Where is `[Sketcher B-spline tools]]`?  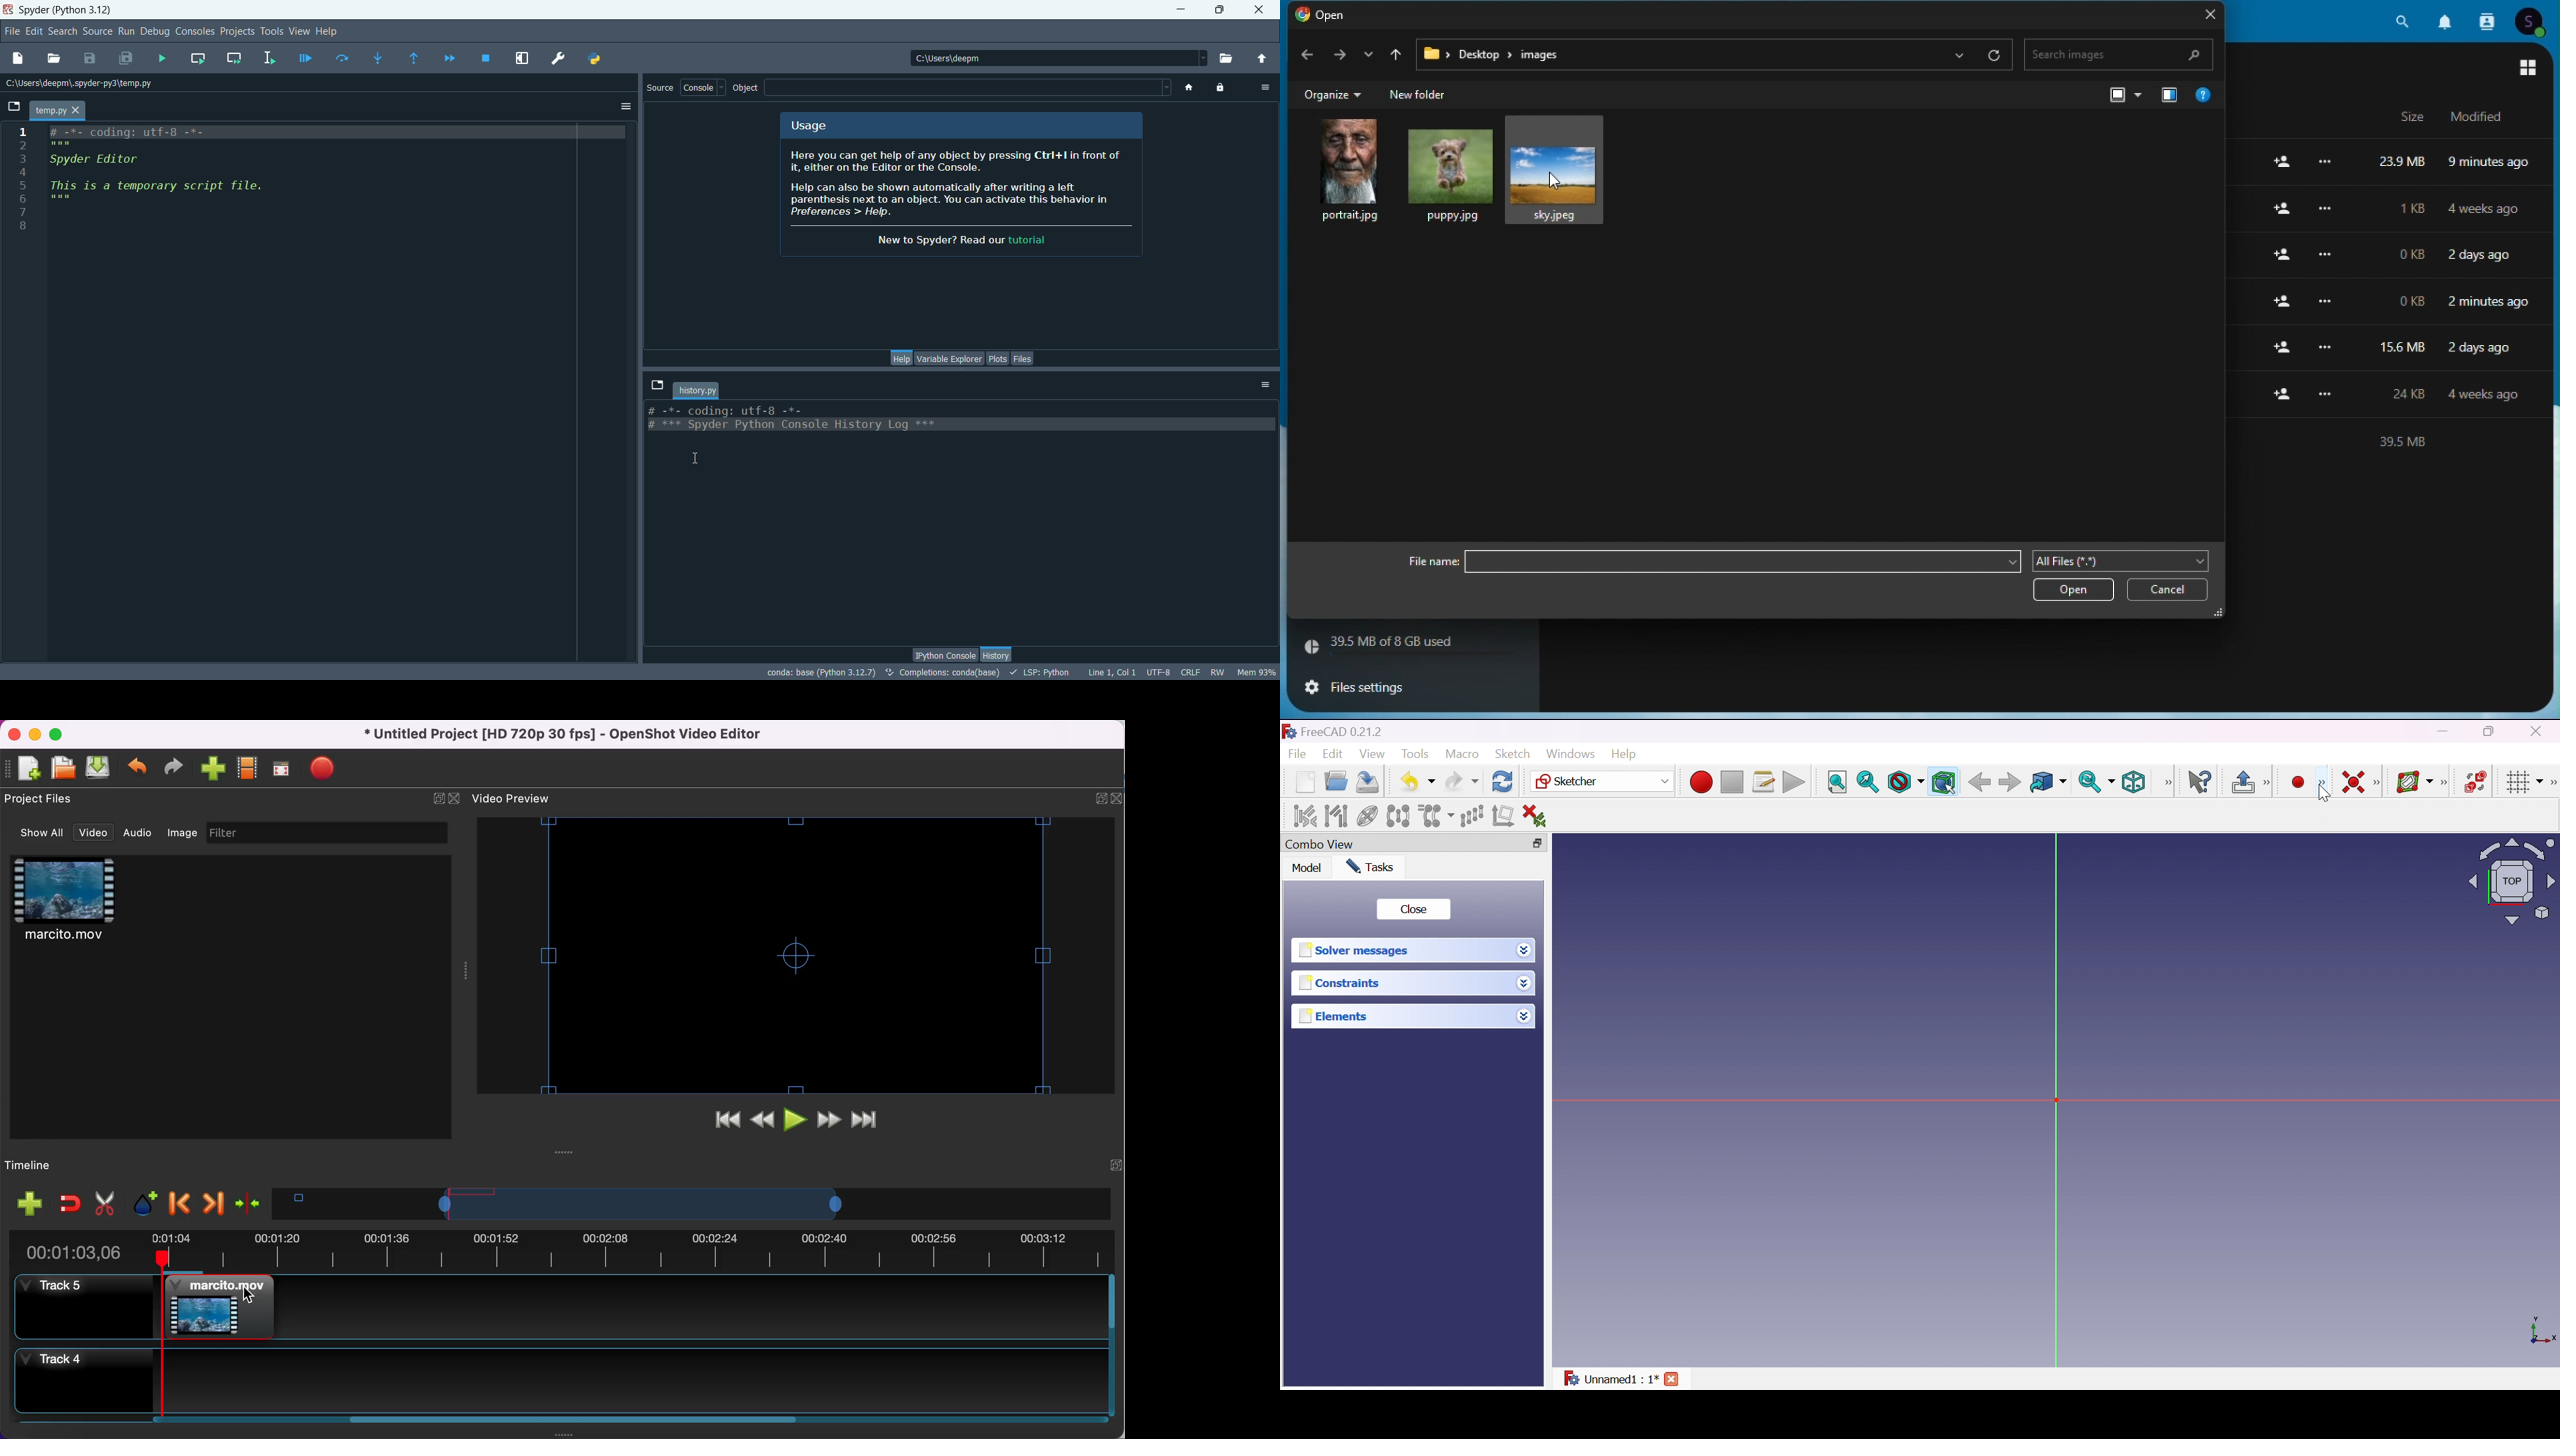
[Sketcher B-spline tools]] is located at coordinates (2447, 783).